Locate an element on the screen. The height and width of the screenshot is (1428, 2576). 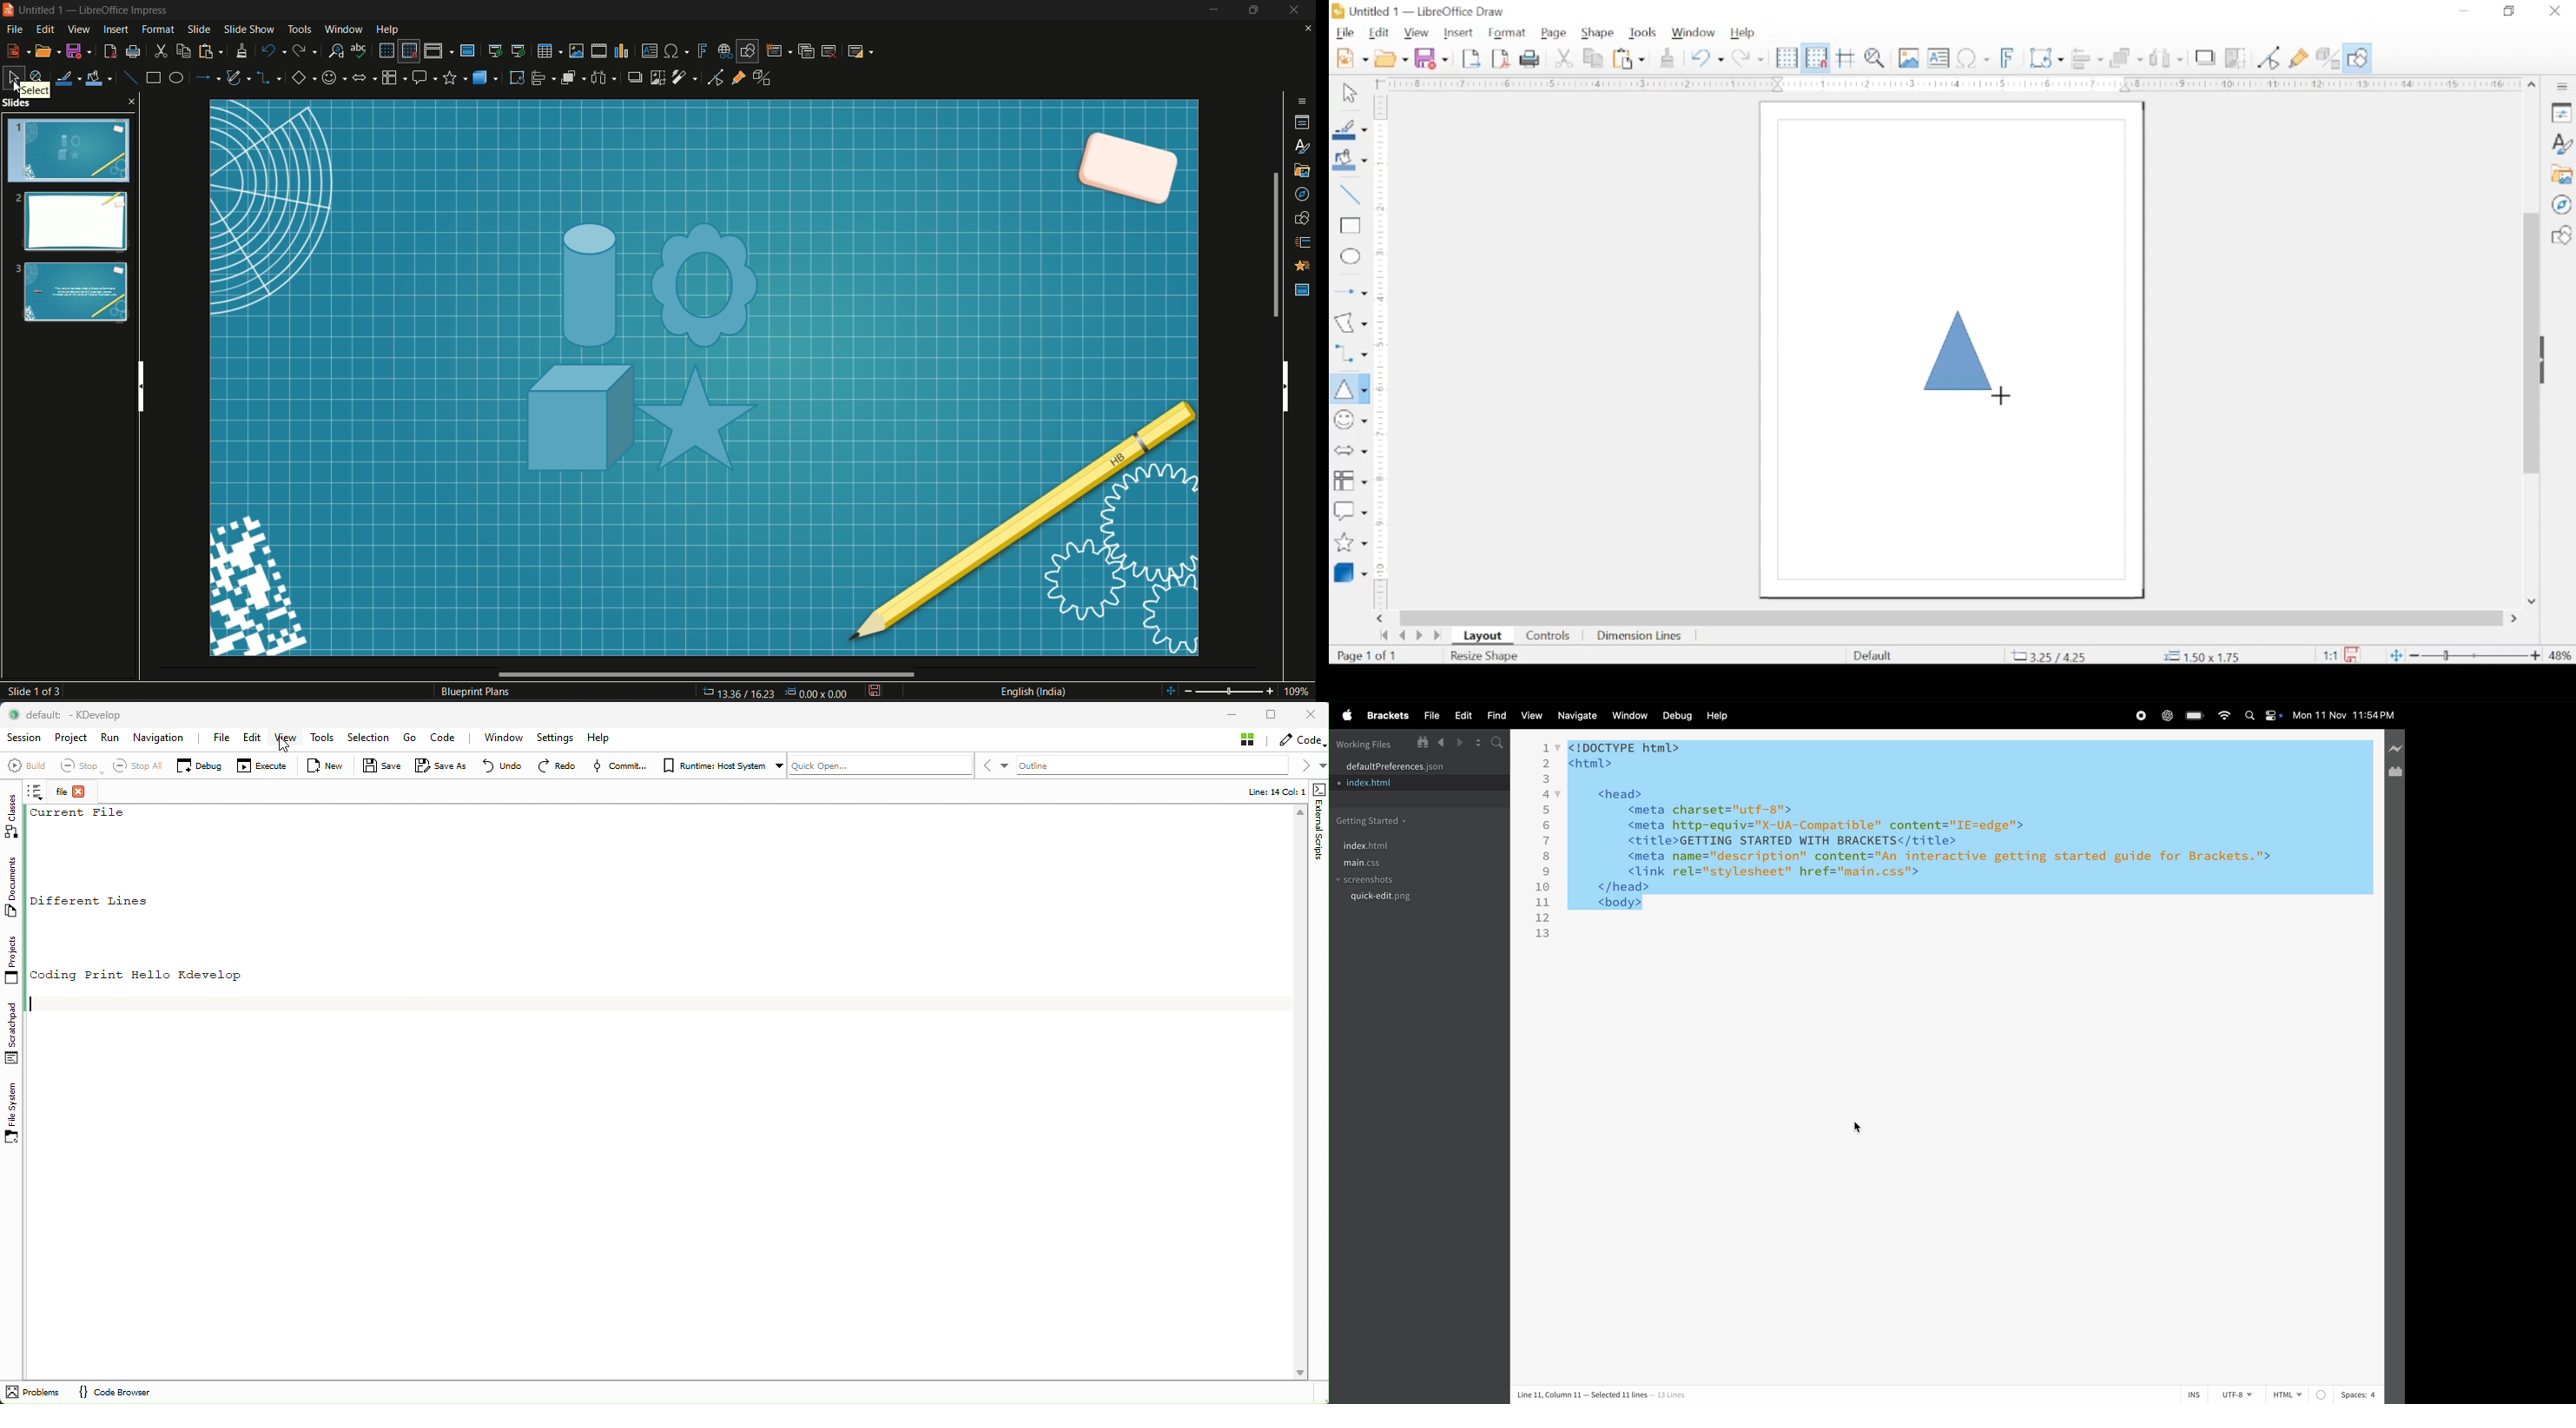
stars and banners is located at coordinates (454, 78).